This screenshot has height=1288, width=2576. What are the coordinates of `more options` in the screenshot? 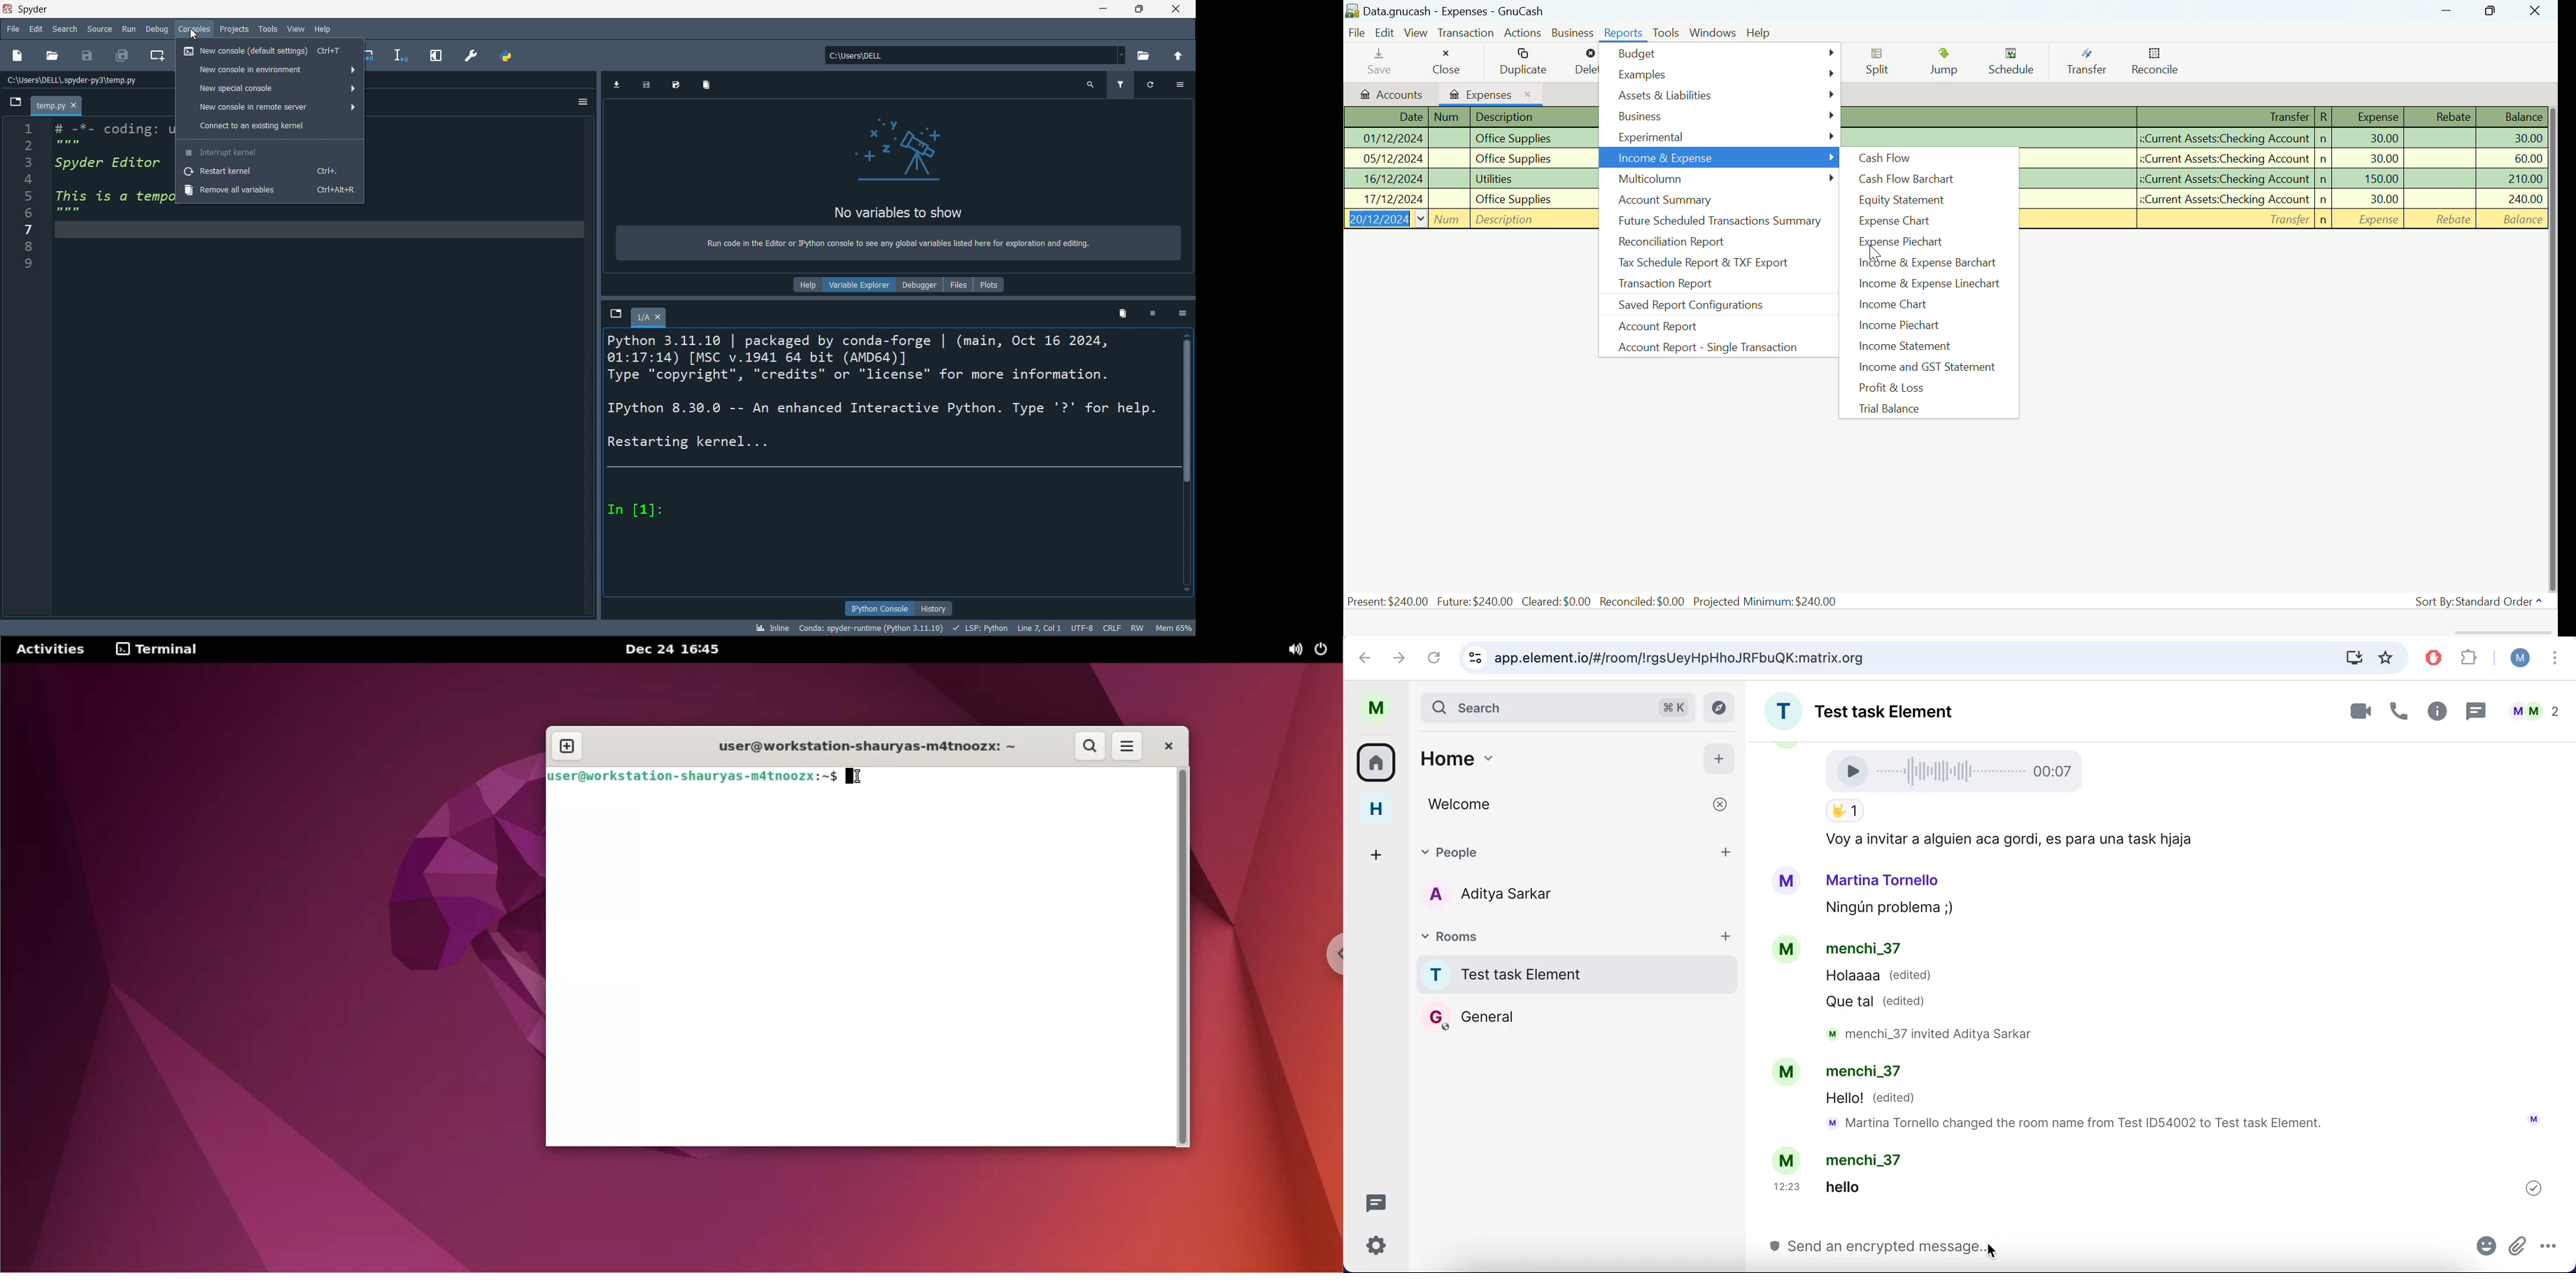 It's located at (579, 103).